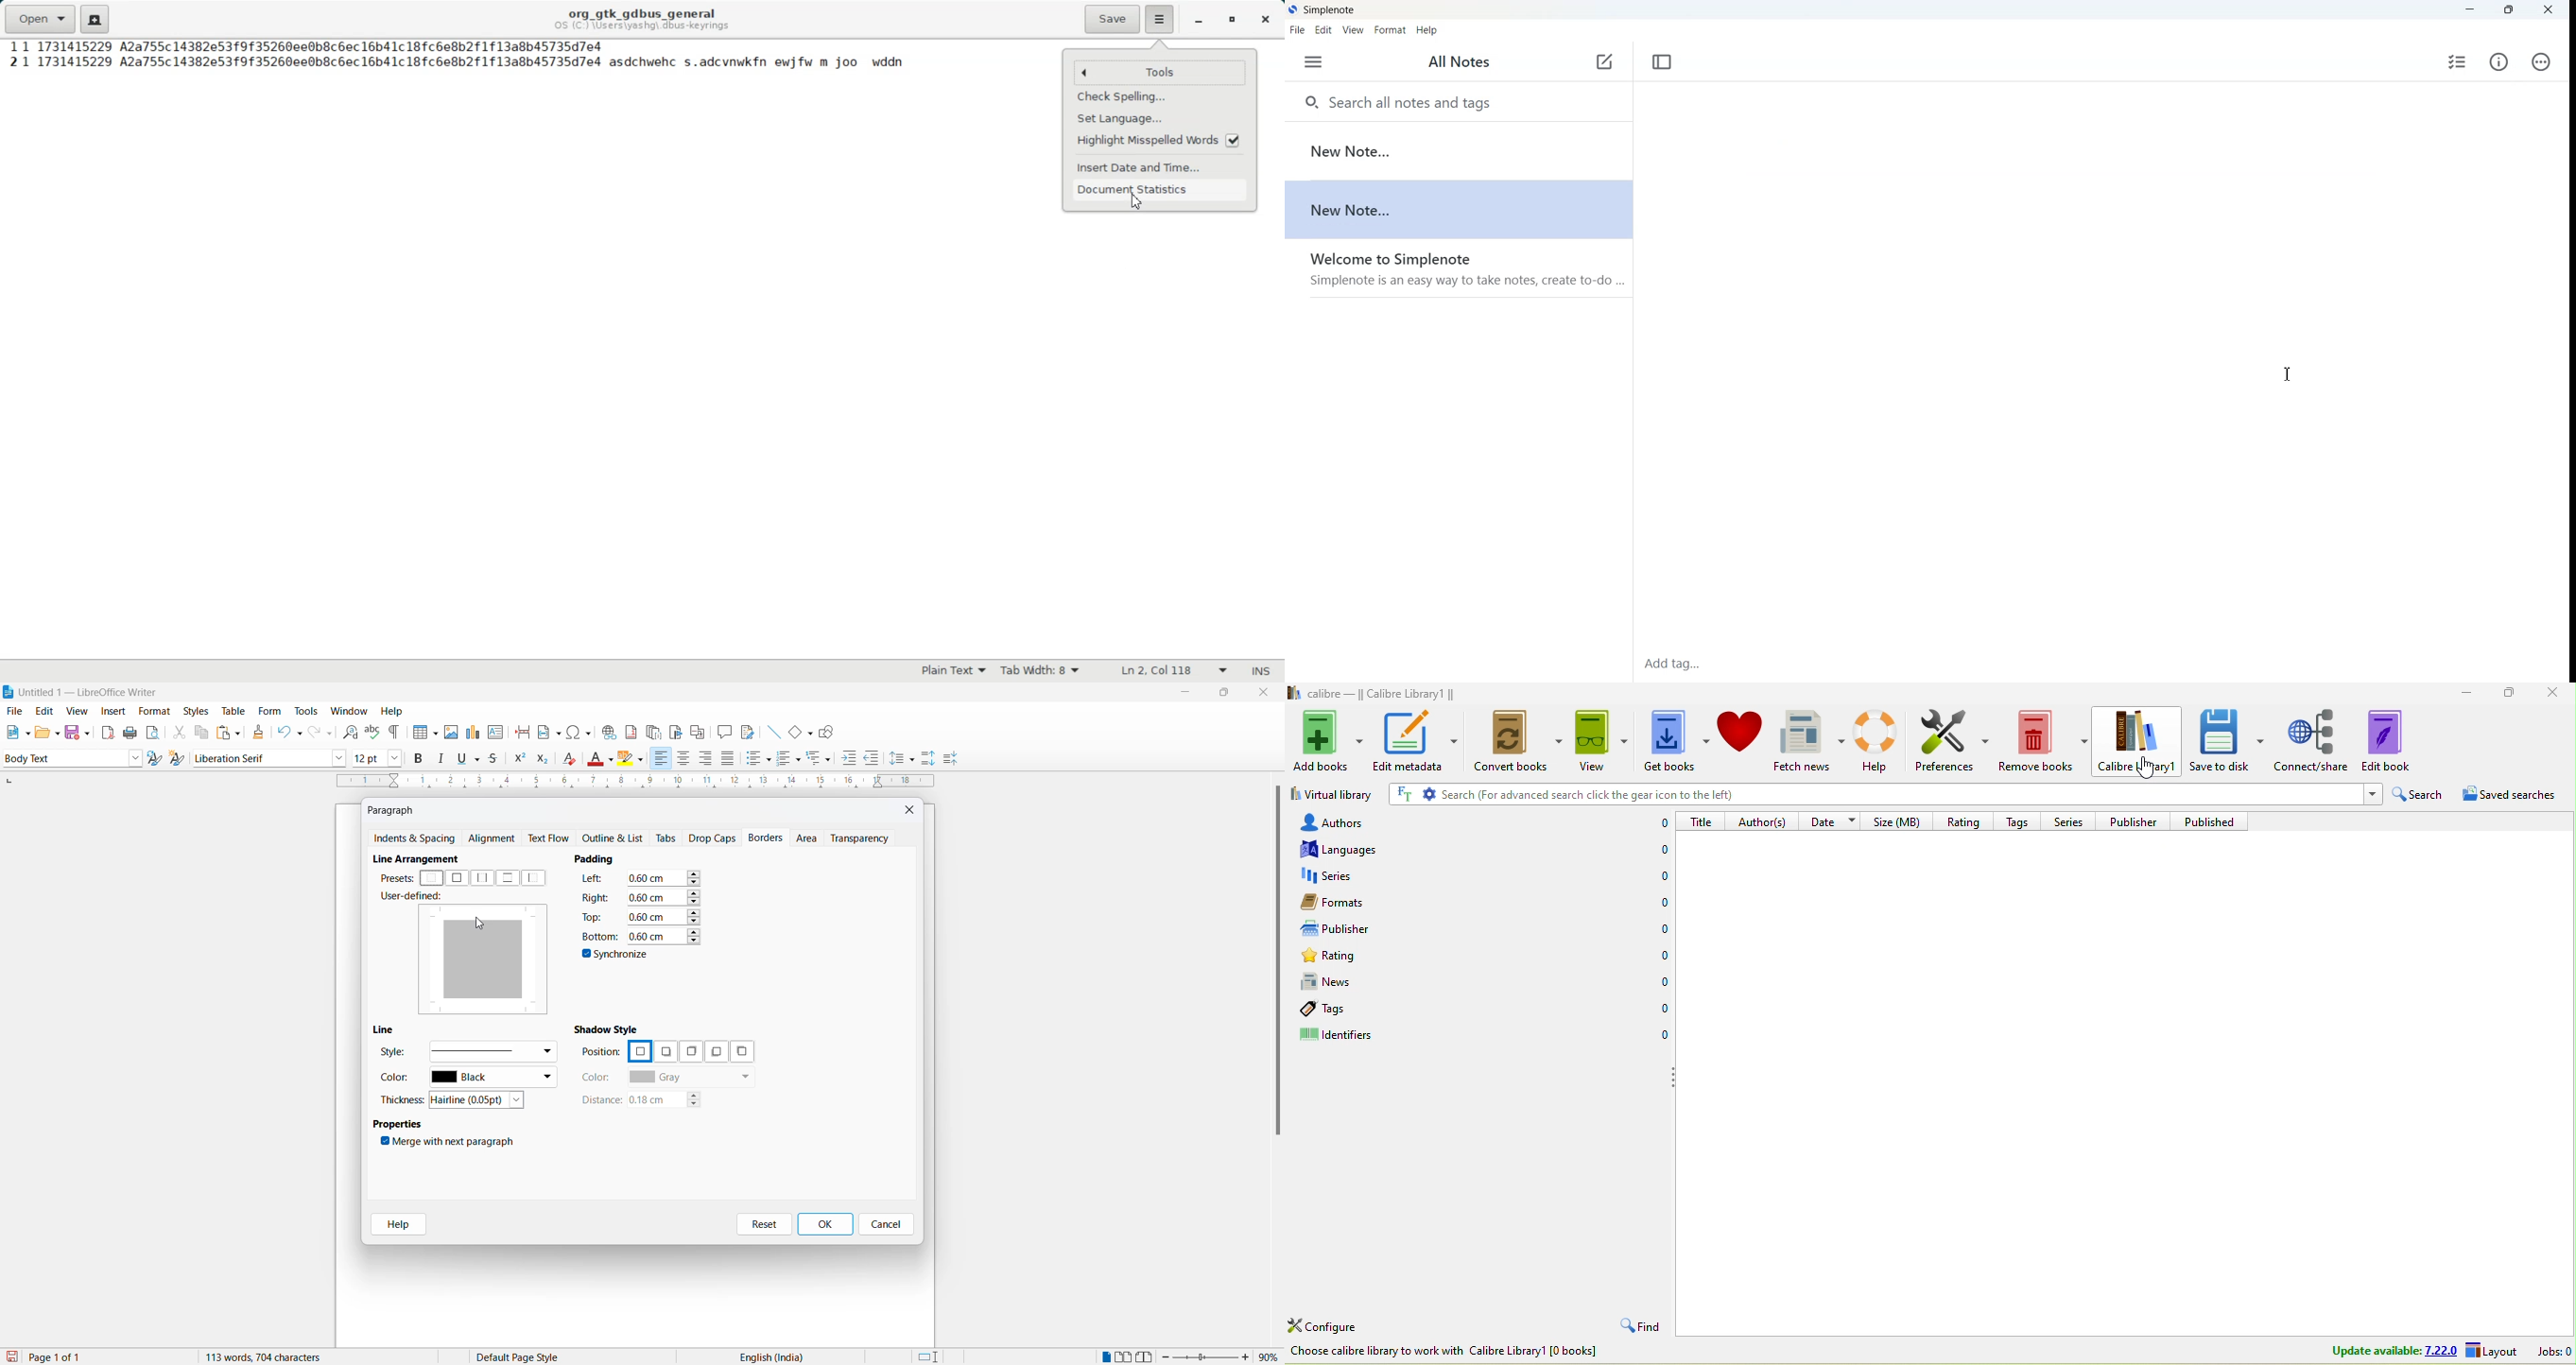 The height and width of the screenshot is (1372, 2576). Describe the element at coordinates (929, 759) in the screenshot. I see `increase paragraph` at that location.